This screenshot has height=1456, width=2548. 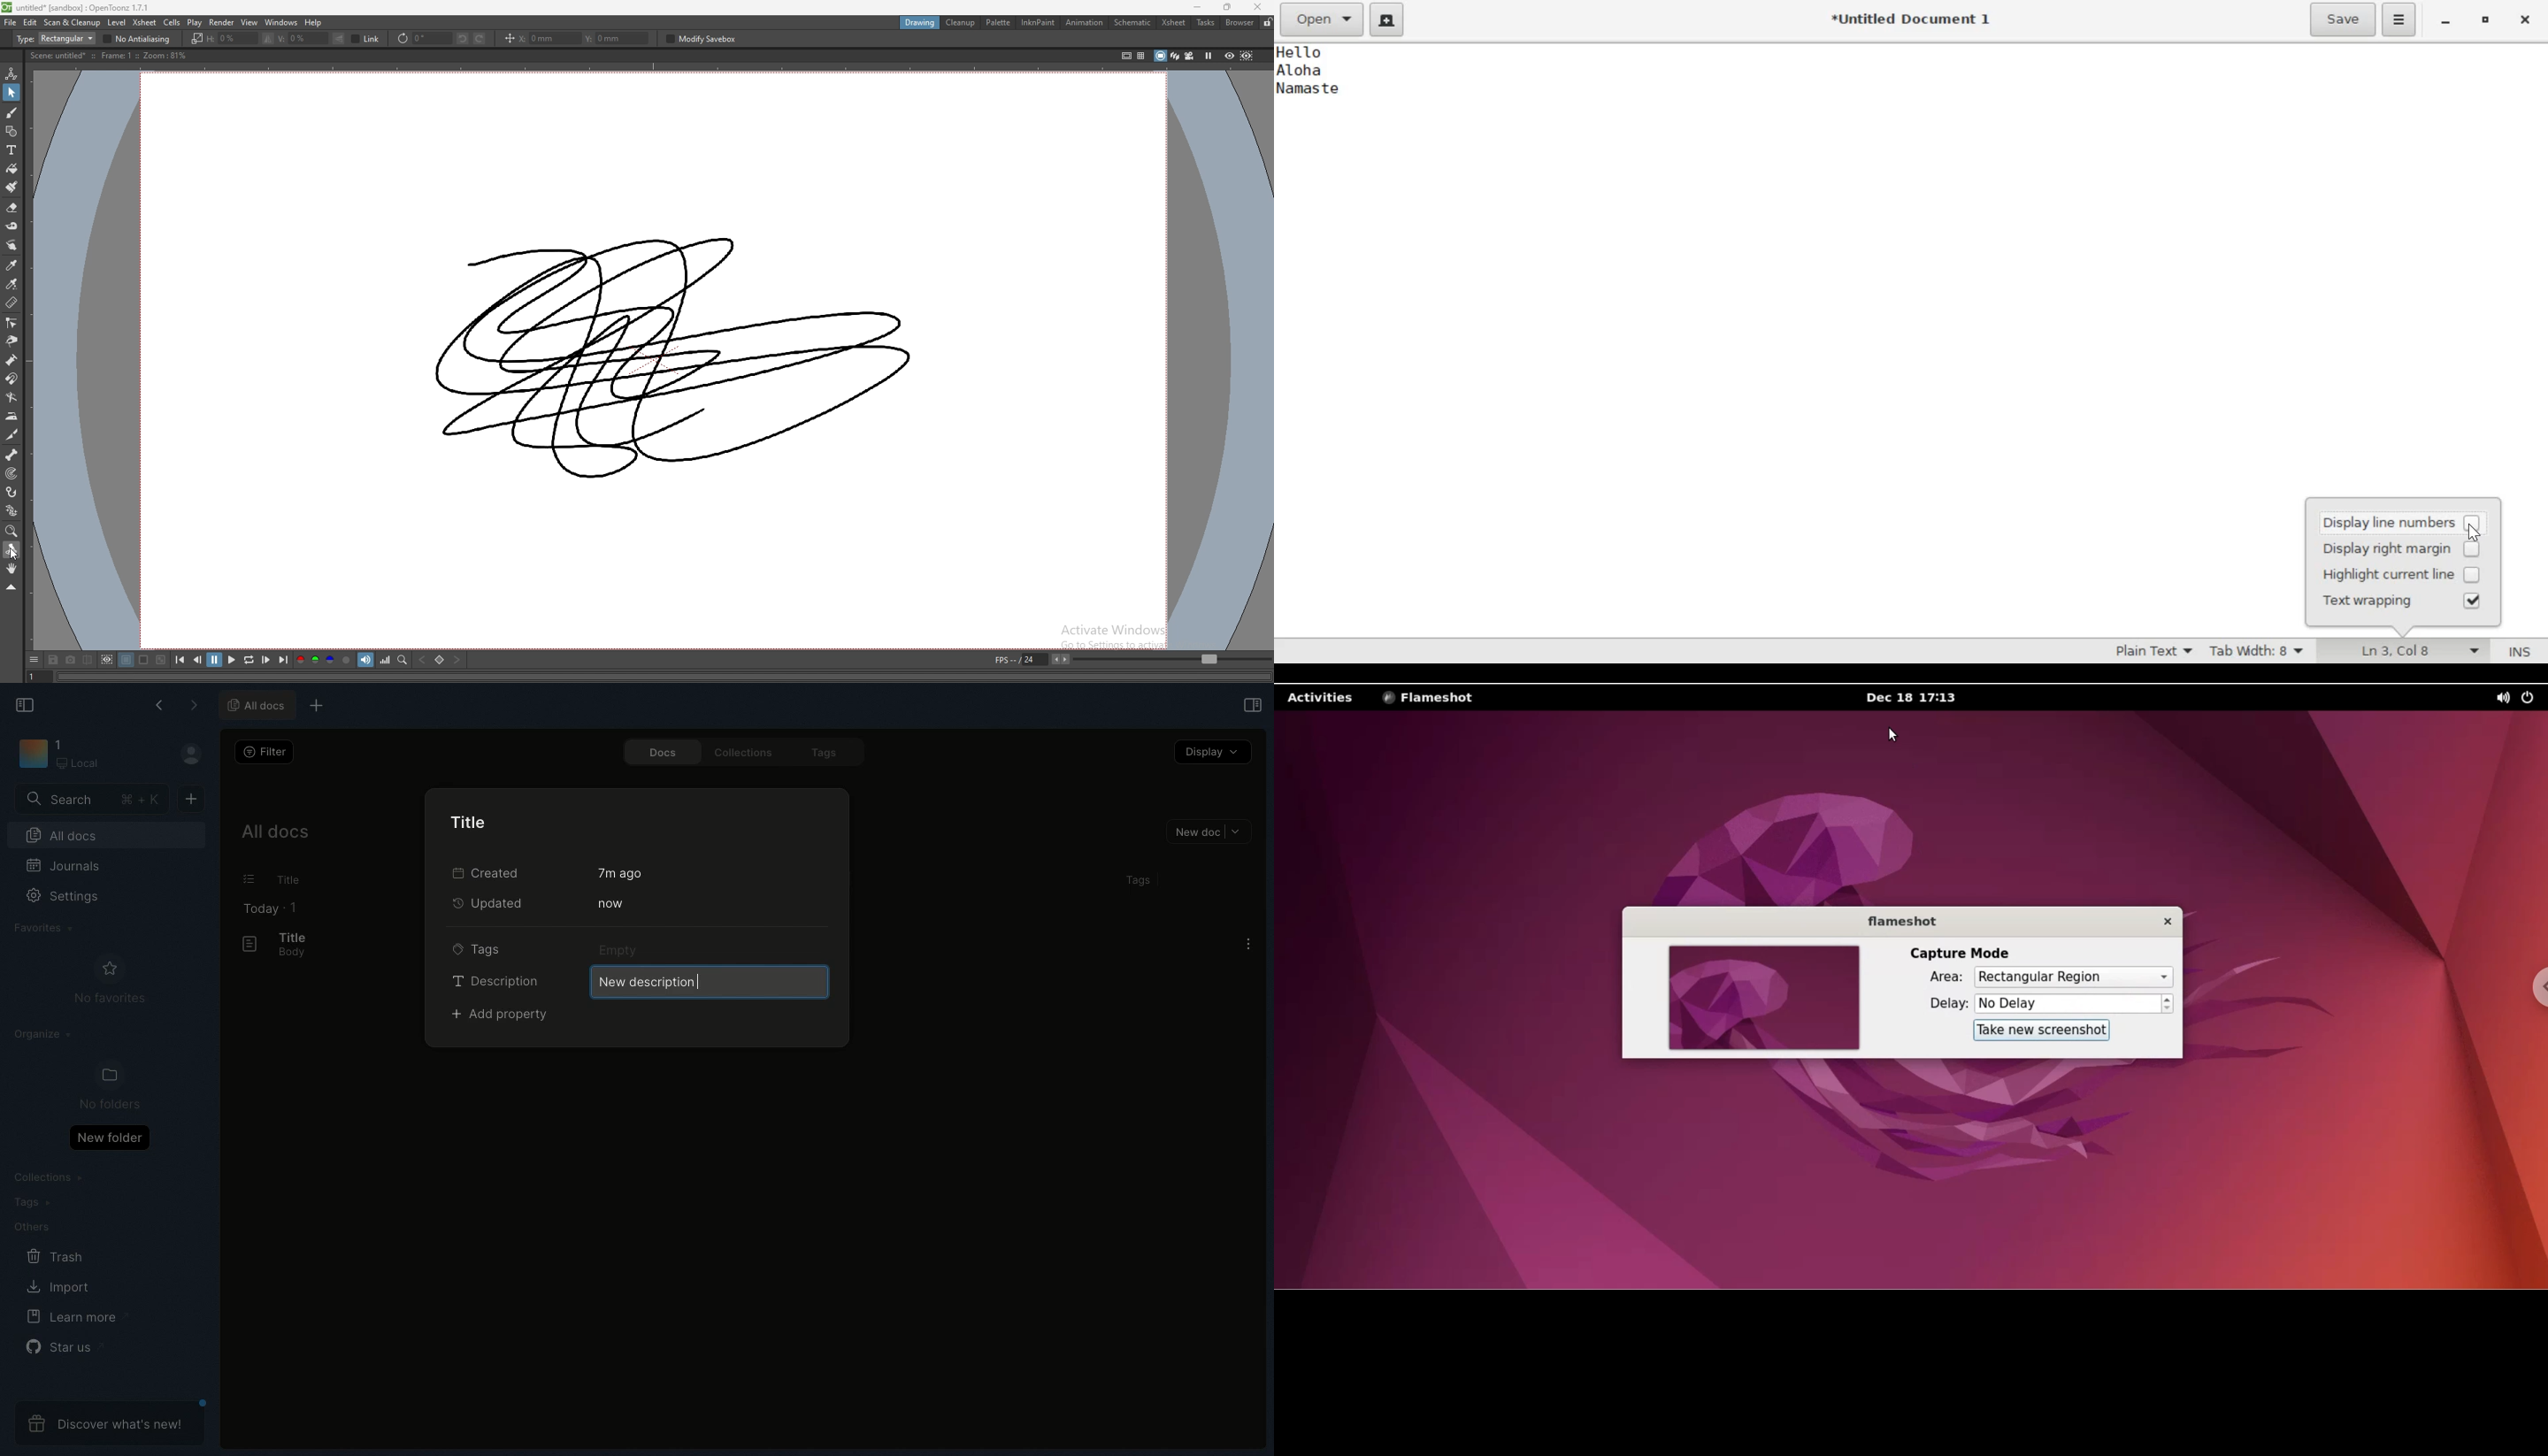 I want to click on camera view, so click(x=1190, y=56).